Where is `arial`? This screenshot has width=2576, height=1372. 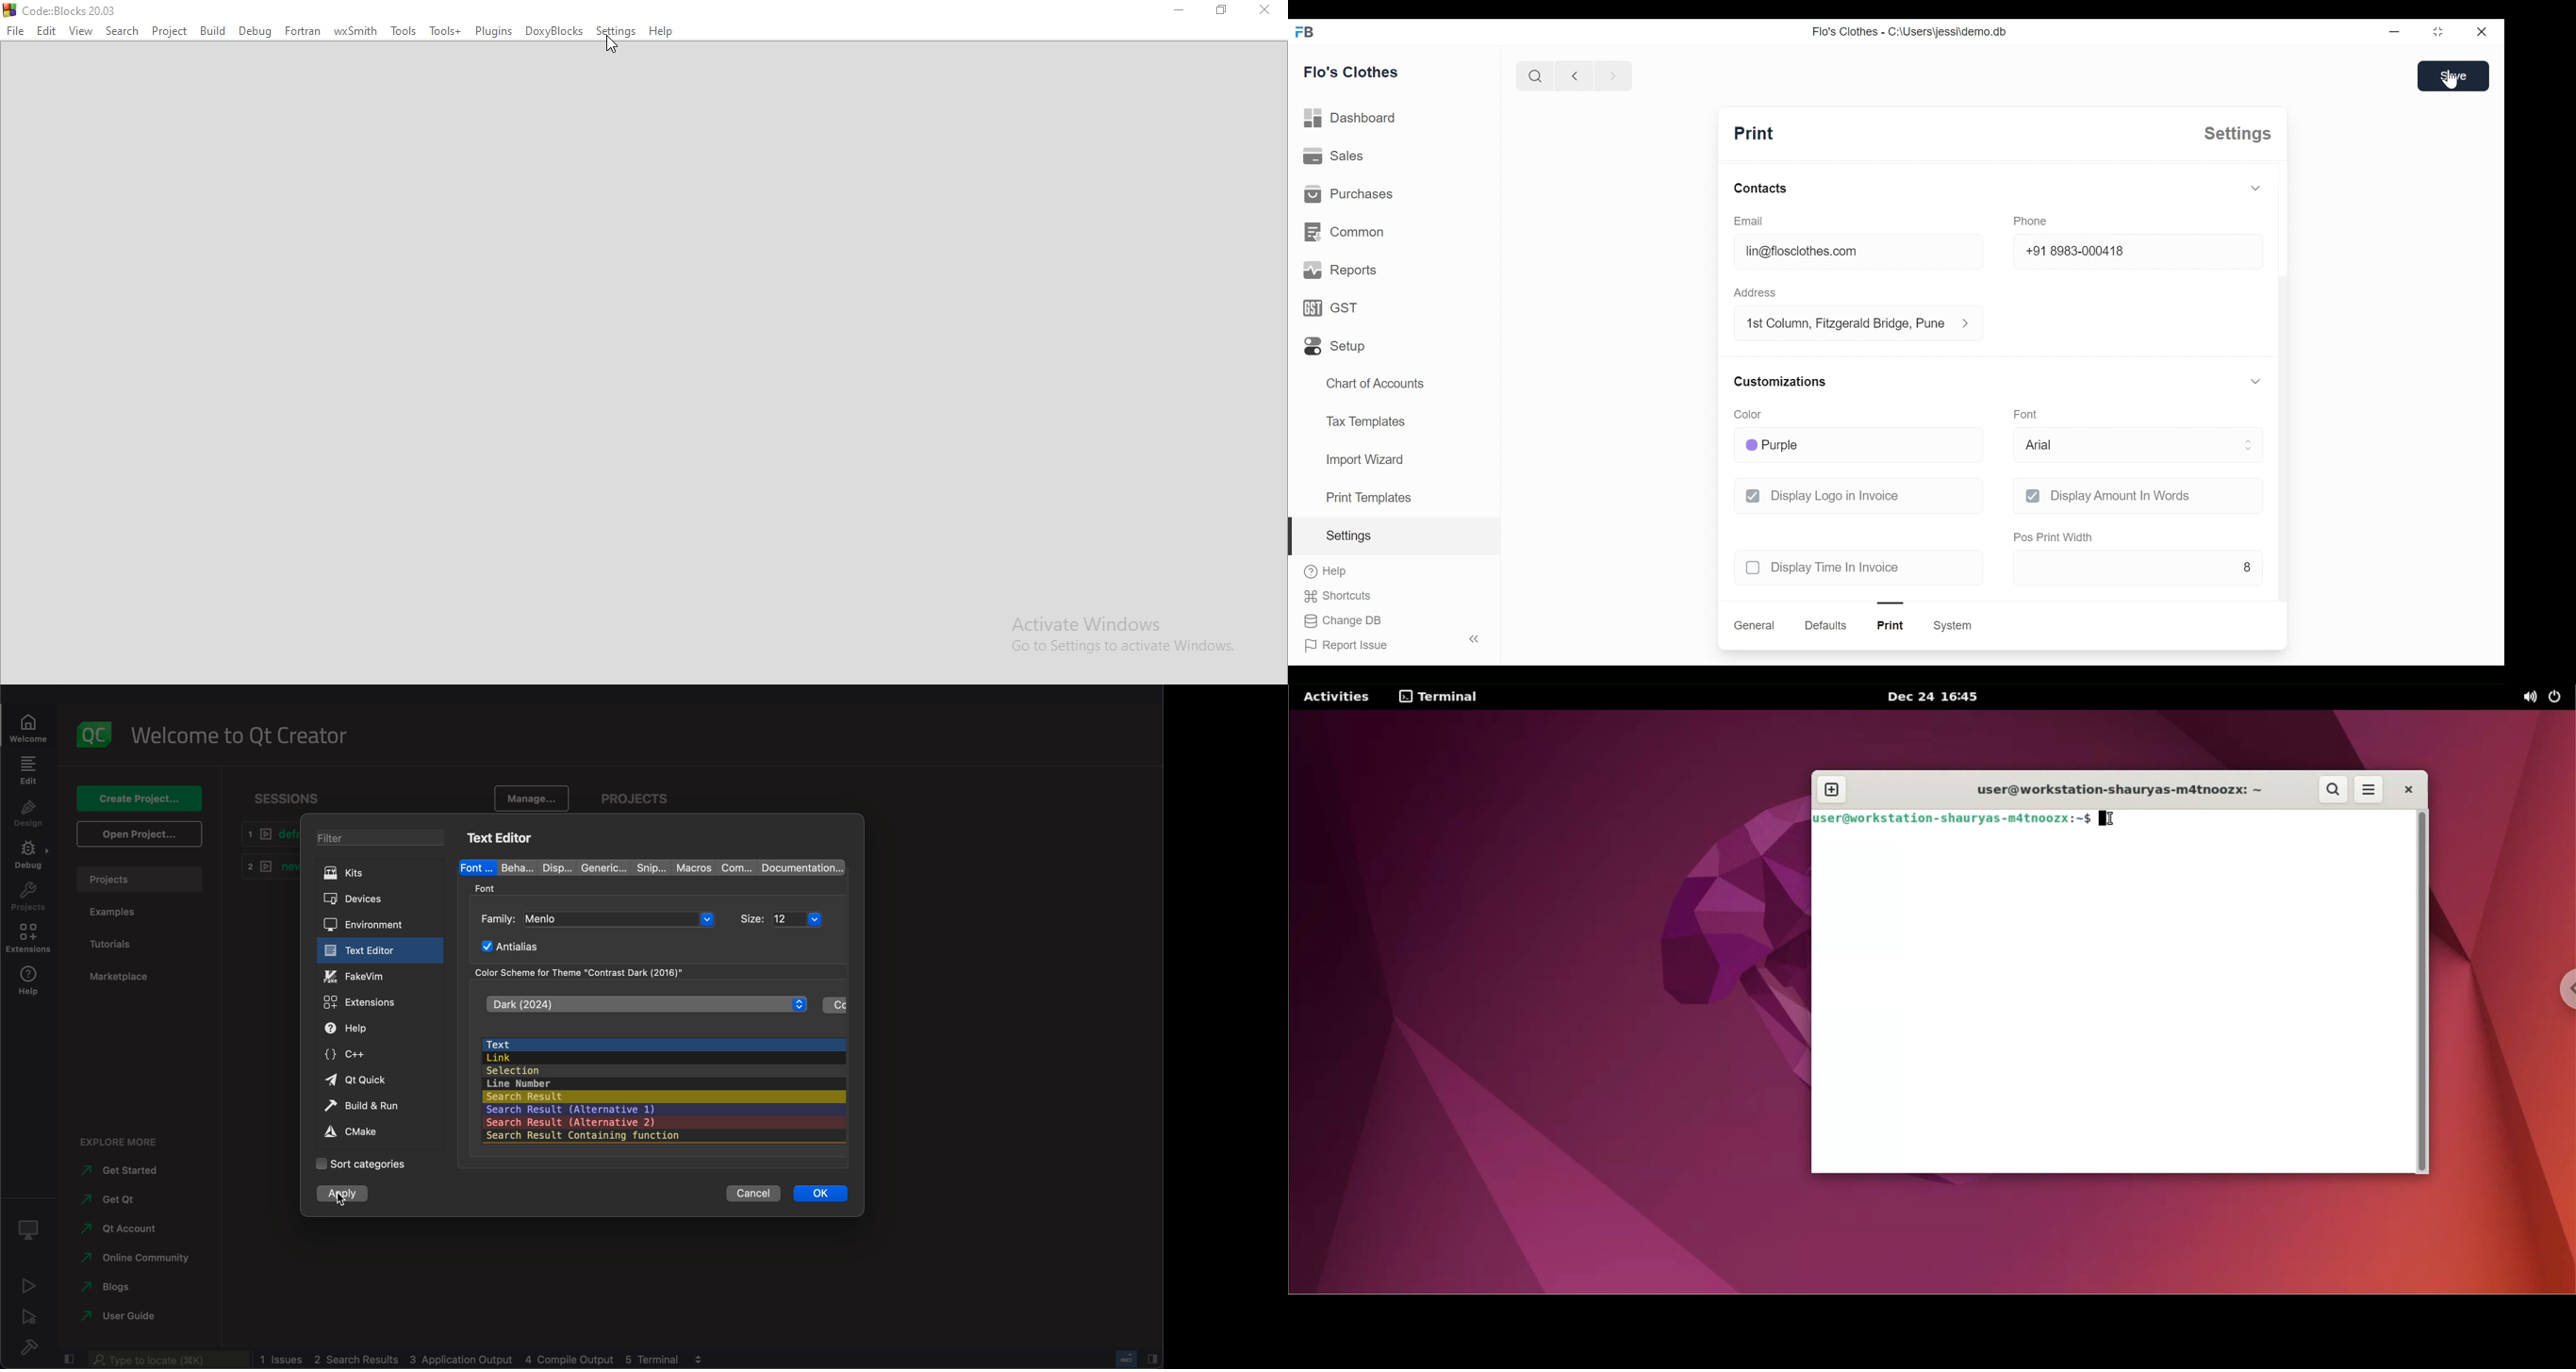
arial is located at coordinates (2139, 445).